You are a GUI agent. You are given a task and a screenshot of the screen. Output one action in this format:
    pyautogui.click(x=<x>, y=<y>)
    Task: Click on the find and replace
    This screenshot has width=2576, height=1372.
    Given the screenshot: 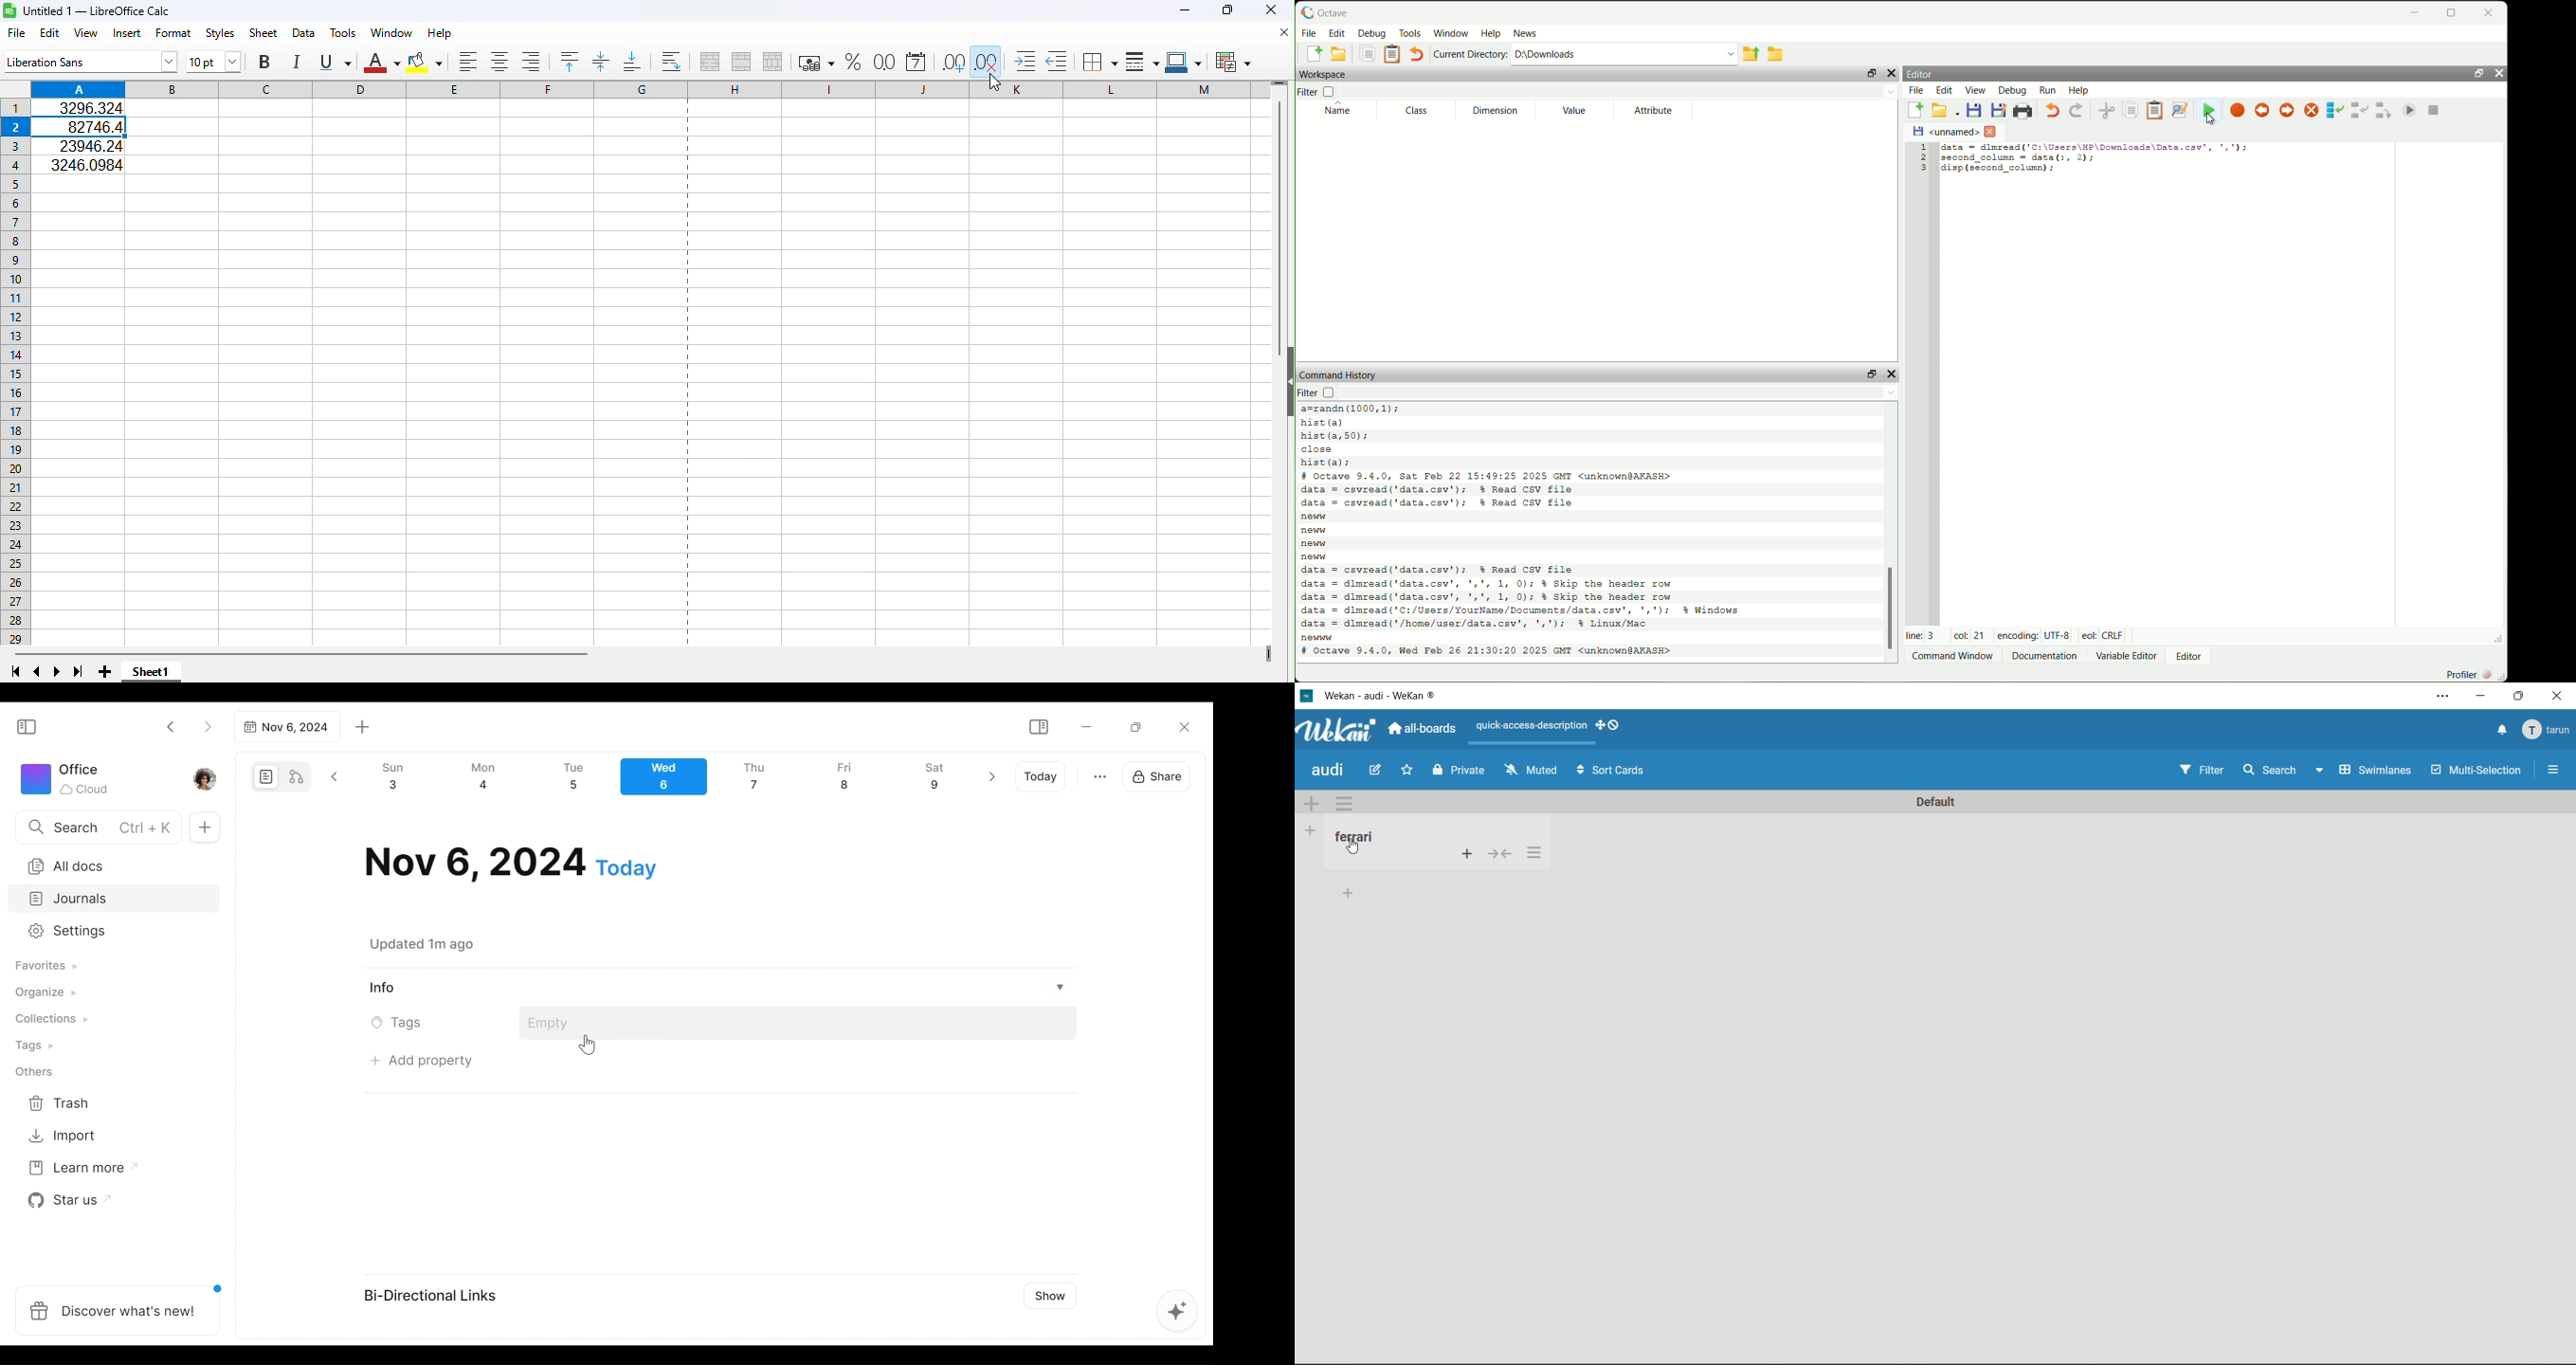 What is the action you would take?
    pyautogui.click(x=2179, y=110)
    